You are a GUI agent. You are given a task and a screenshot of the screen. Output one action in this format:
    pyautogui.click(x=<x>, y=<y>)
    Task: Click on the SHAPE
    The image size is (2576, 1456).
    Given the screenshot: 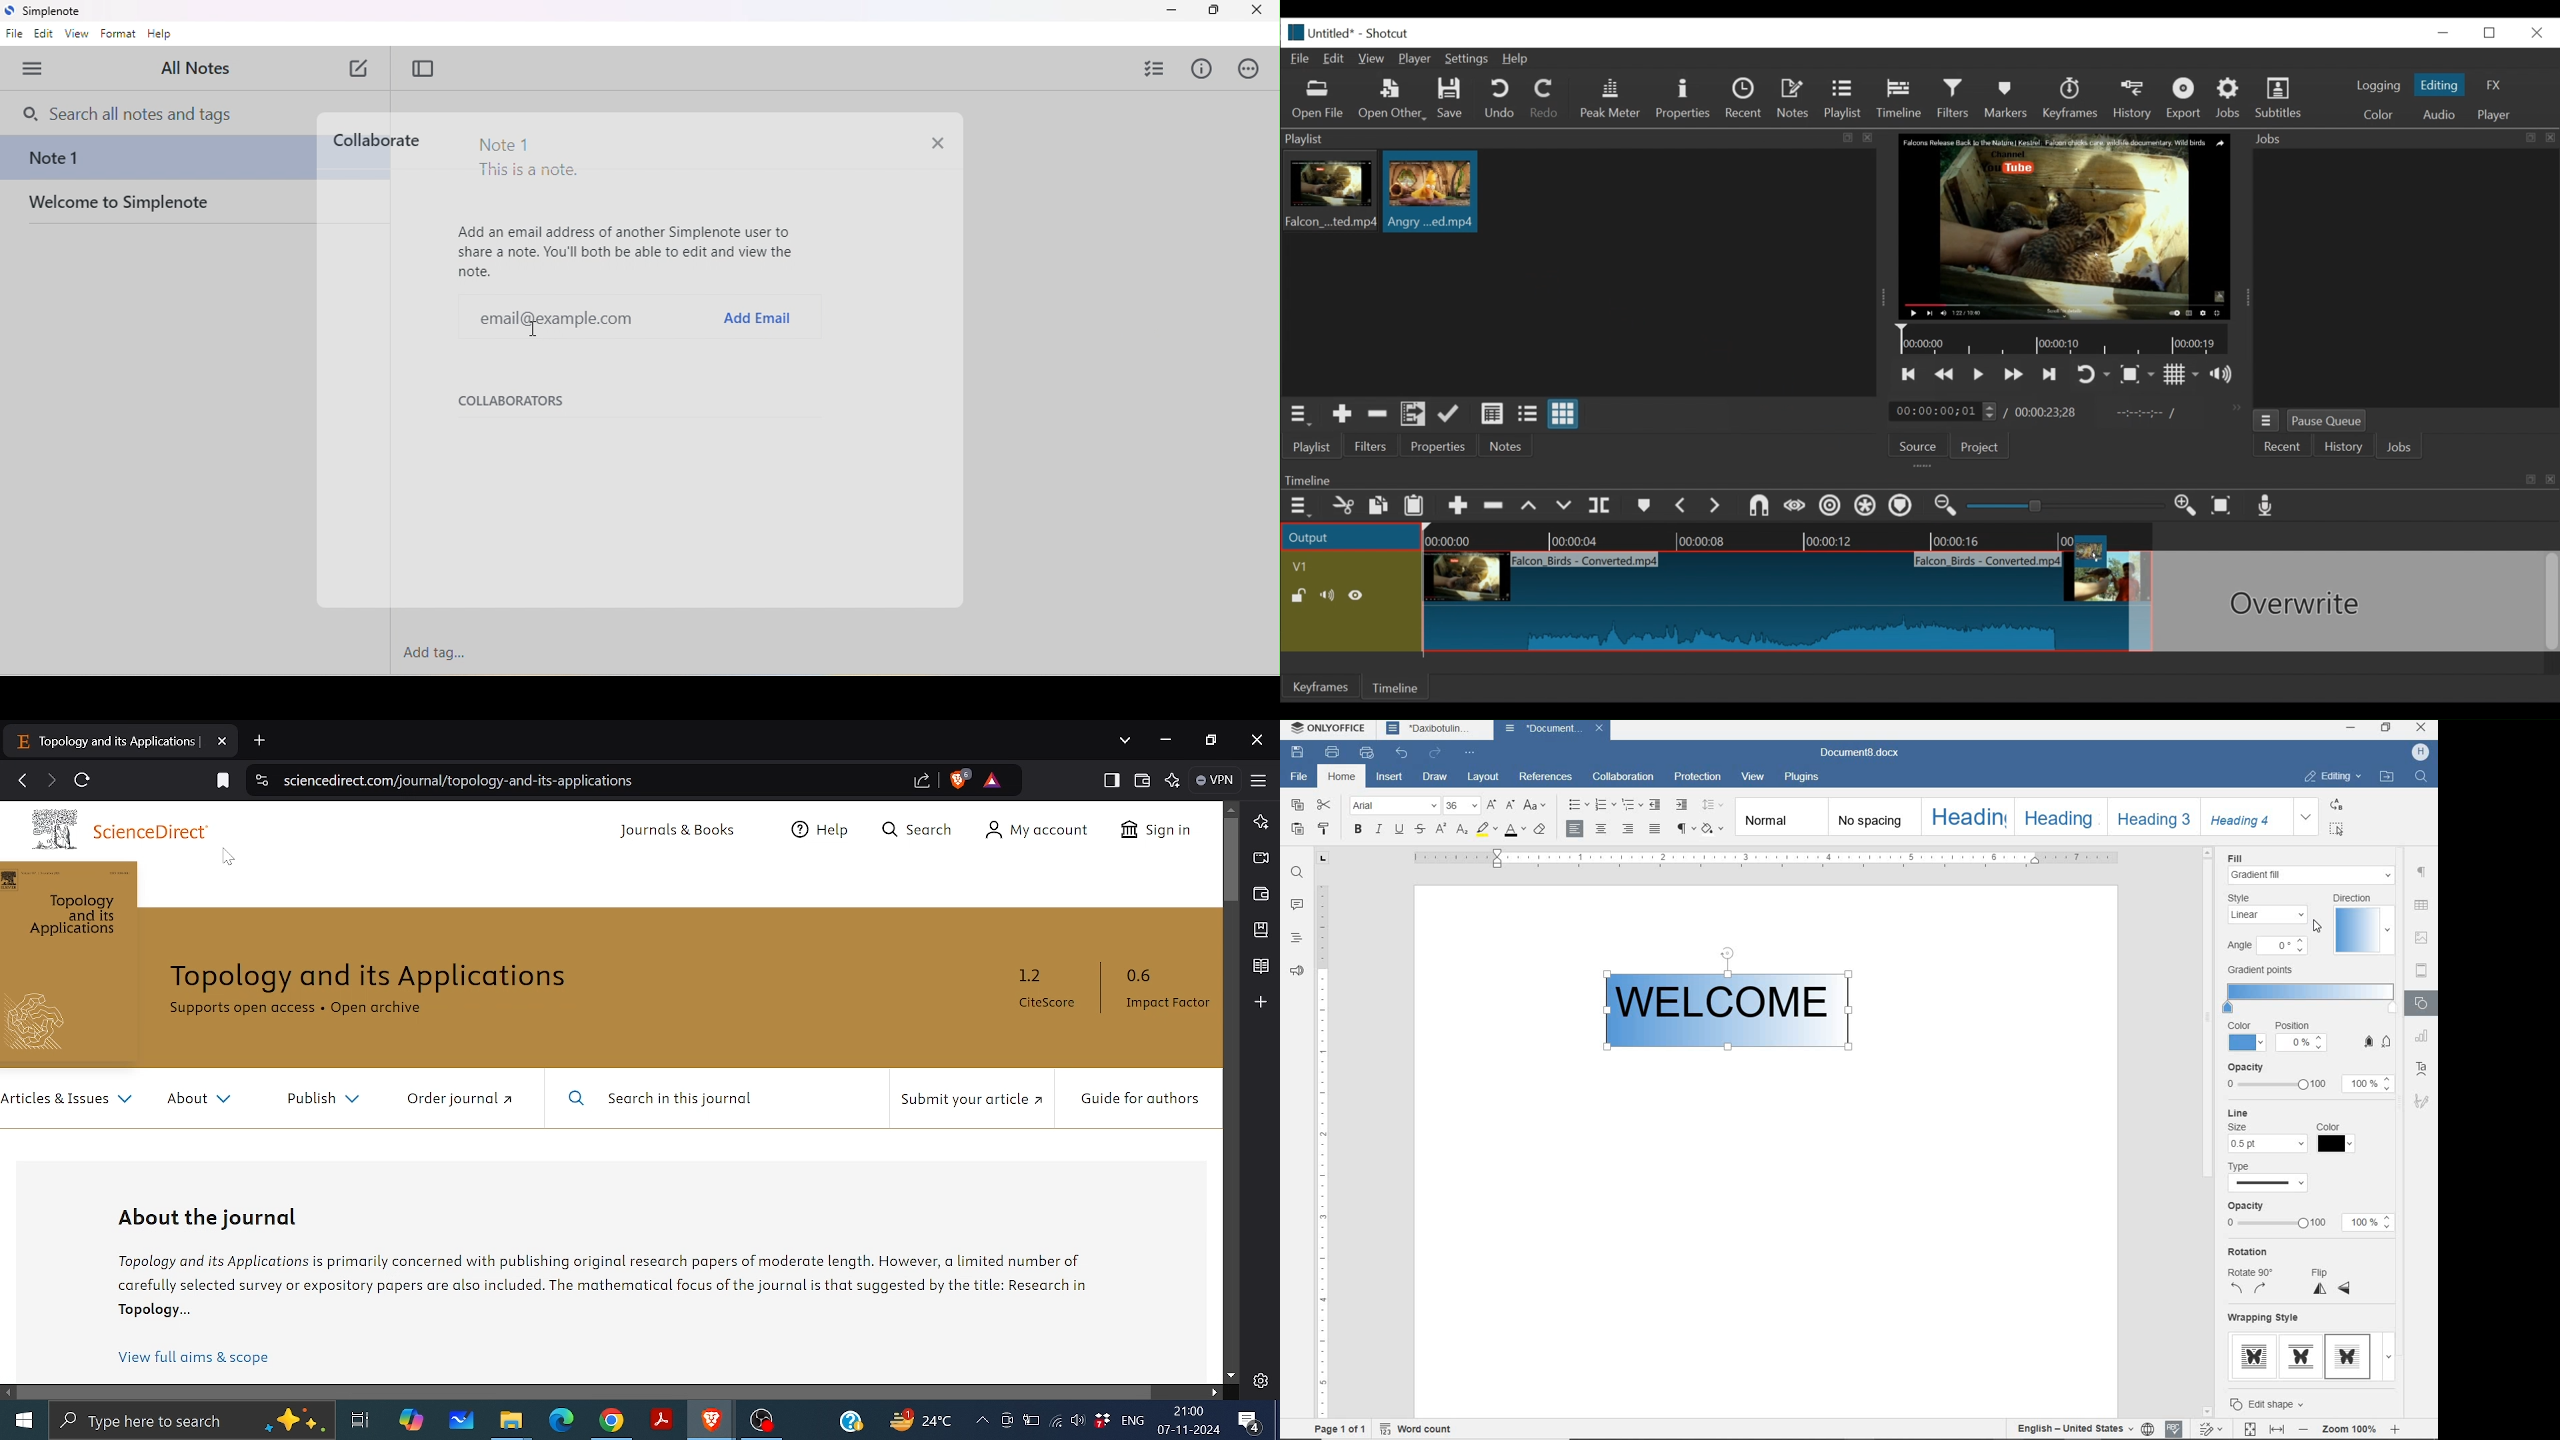 What is the action you would take?
    pyautogui.click(x=2425, y=1004)
    